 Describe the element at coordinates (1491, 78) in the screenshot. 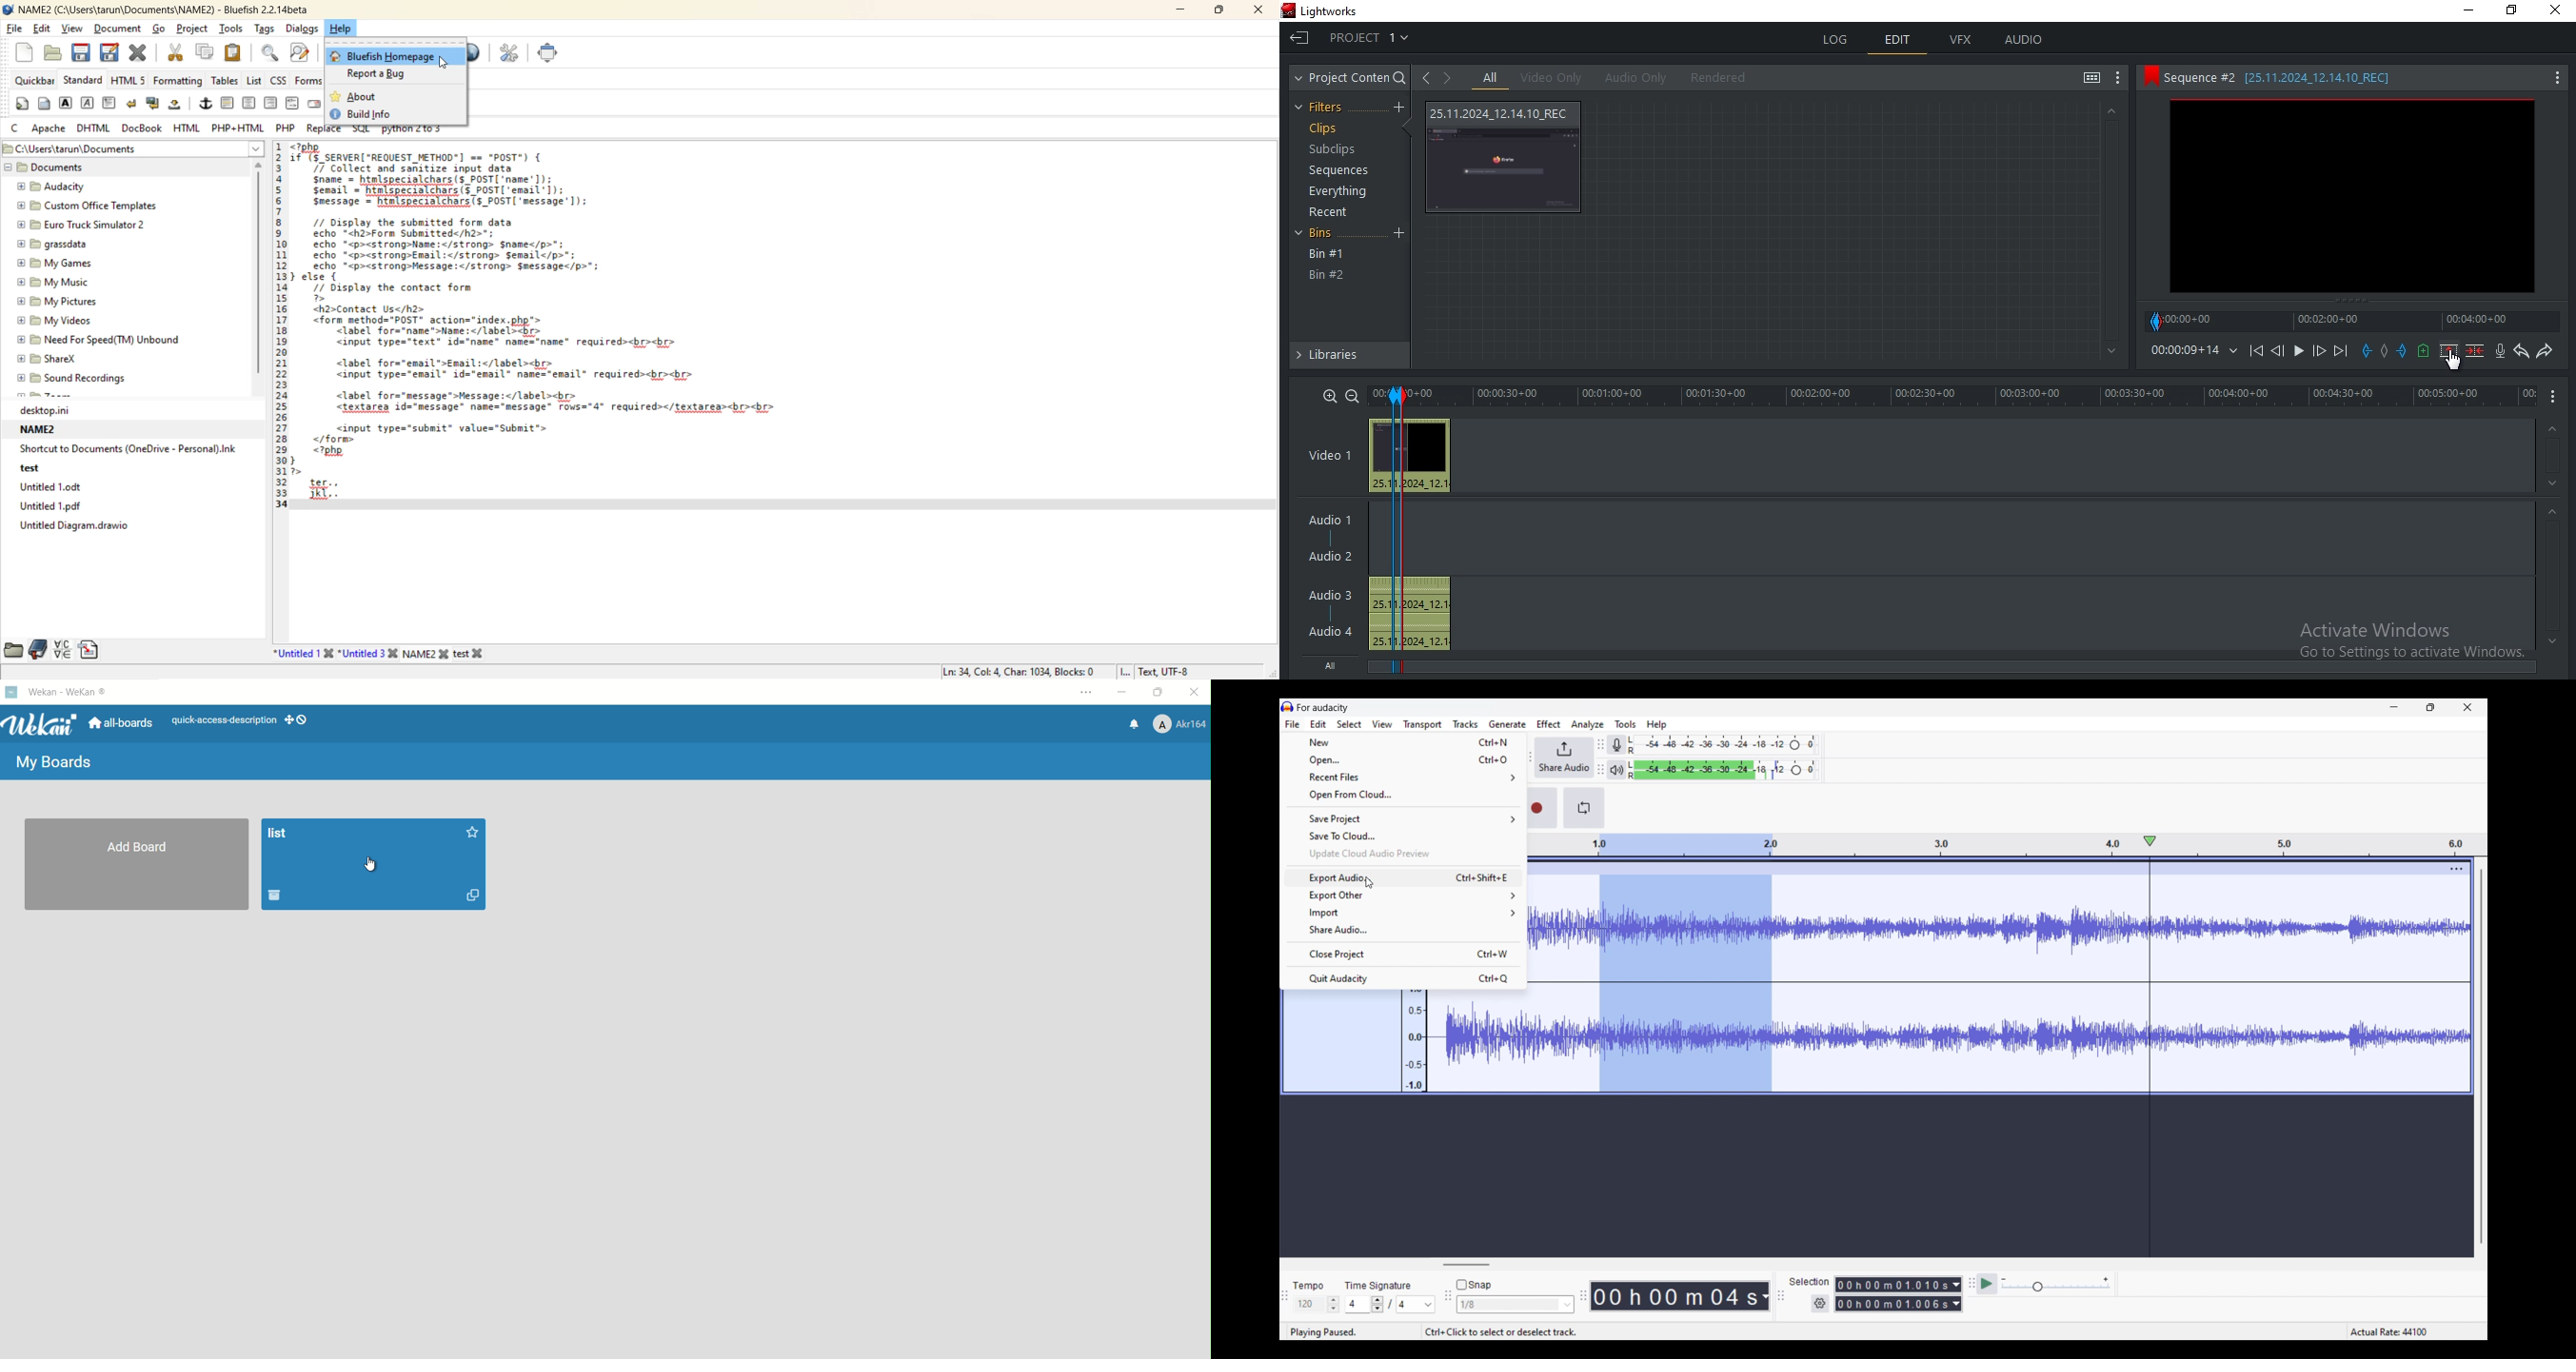

I see `all` at that location.